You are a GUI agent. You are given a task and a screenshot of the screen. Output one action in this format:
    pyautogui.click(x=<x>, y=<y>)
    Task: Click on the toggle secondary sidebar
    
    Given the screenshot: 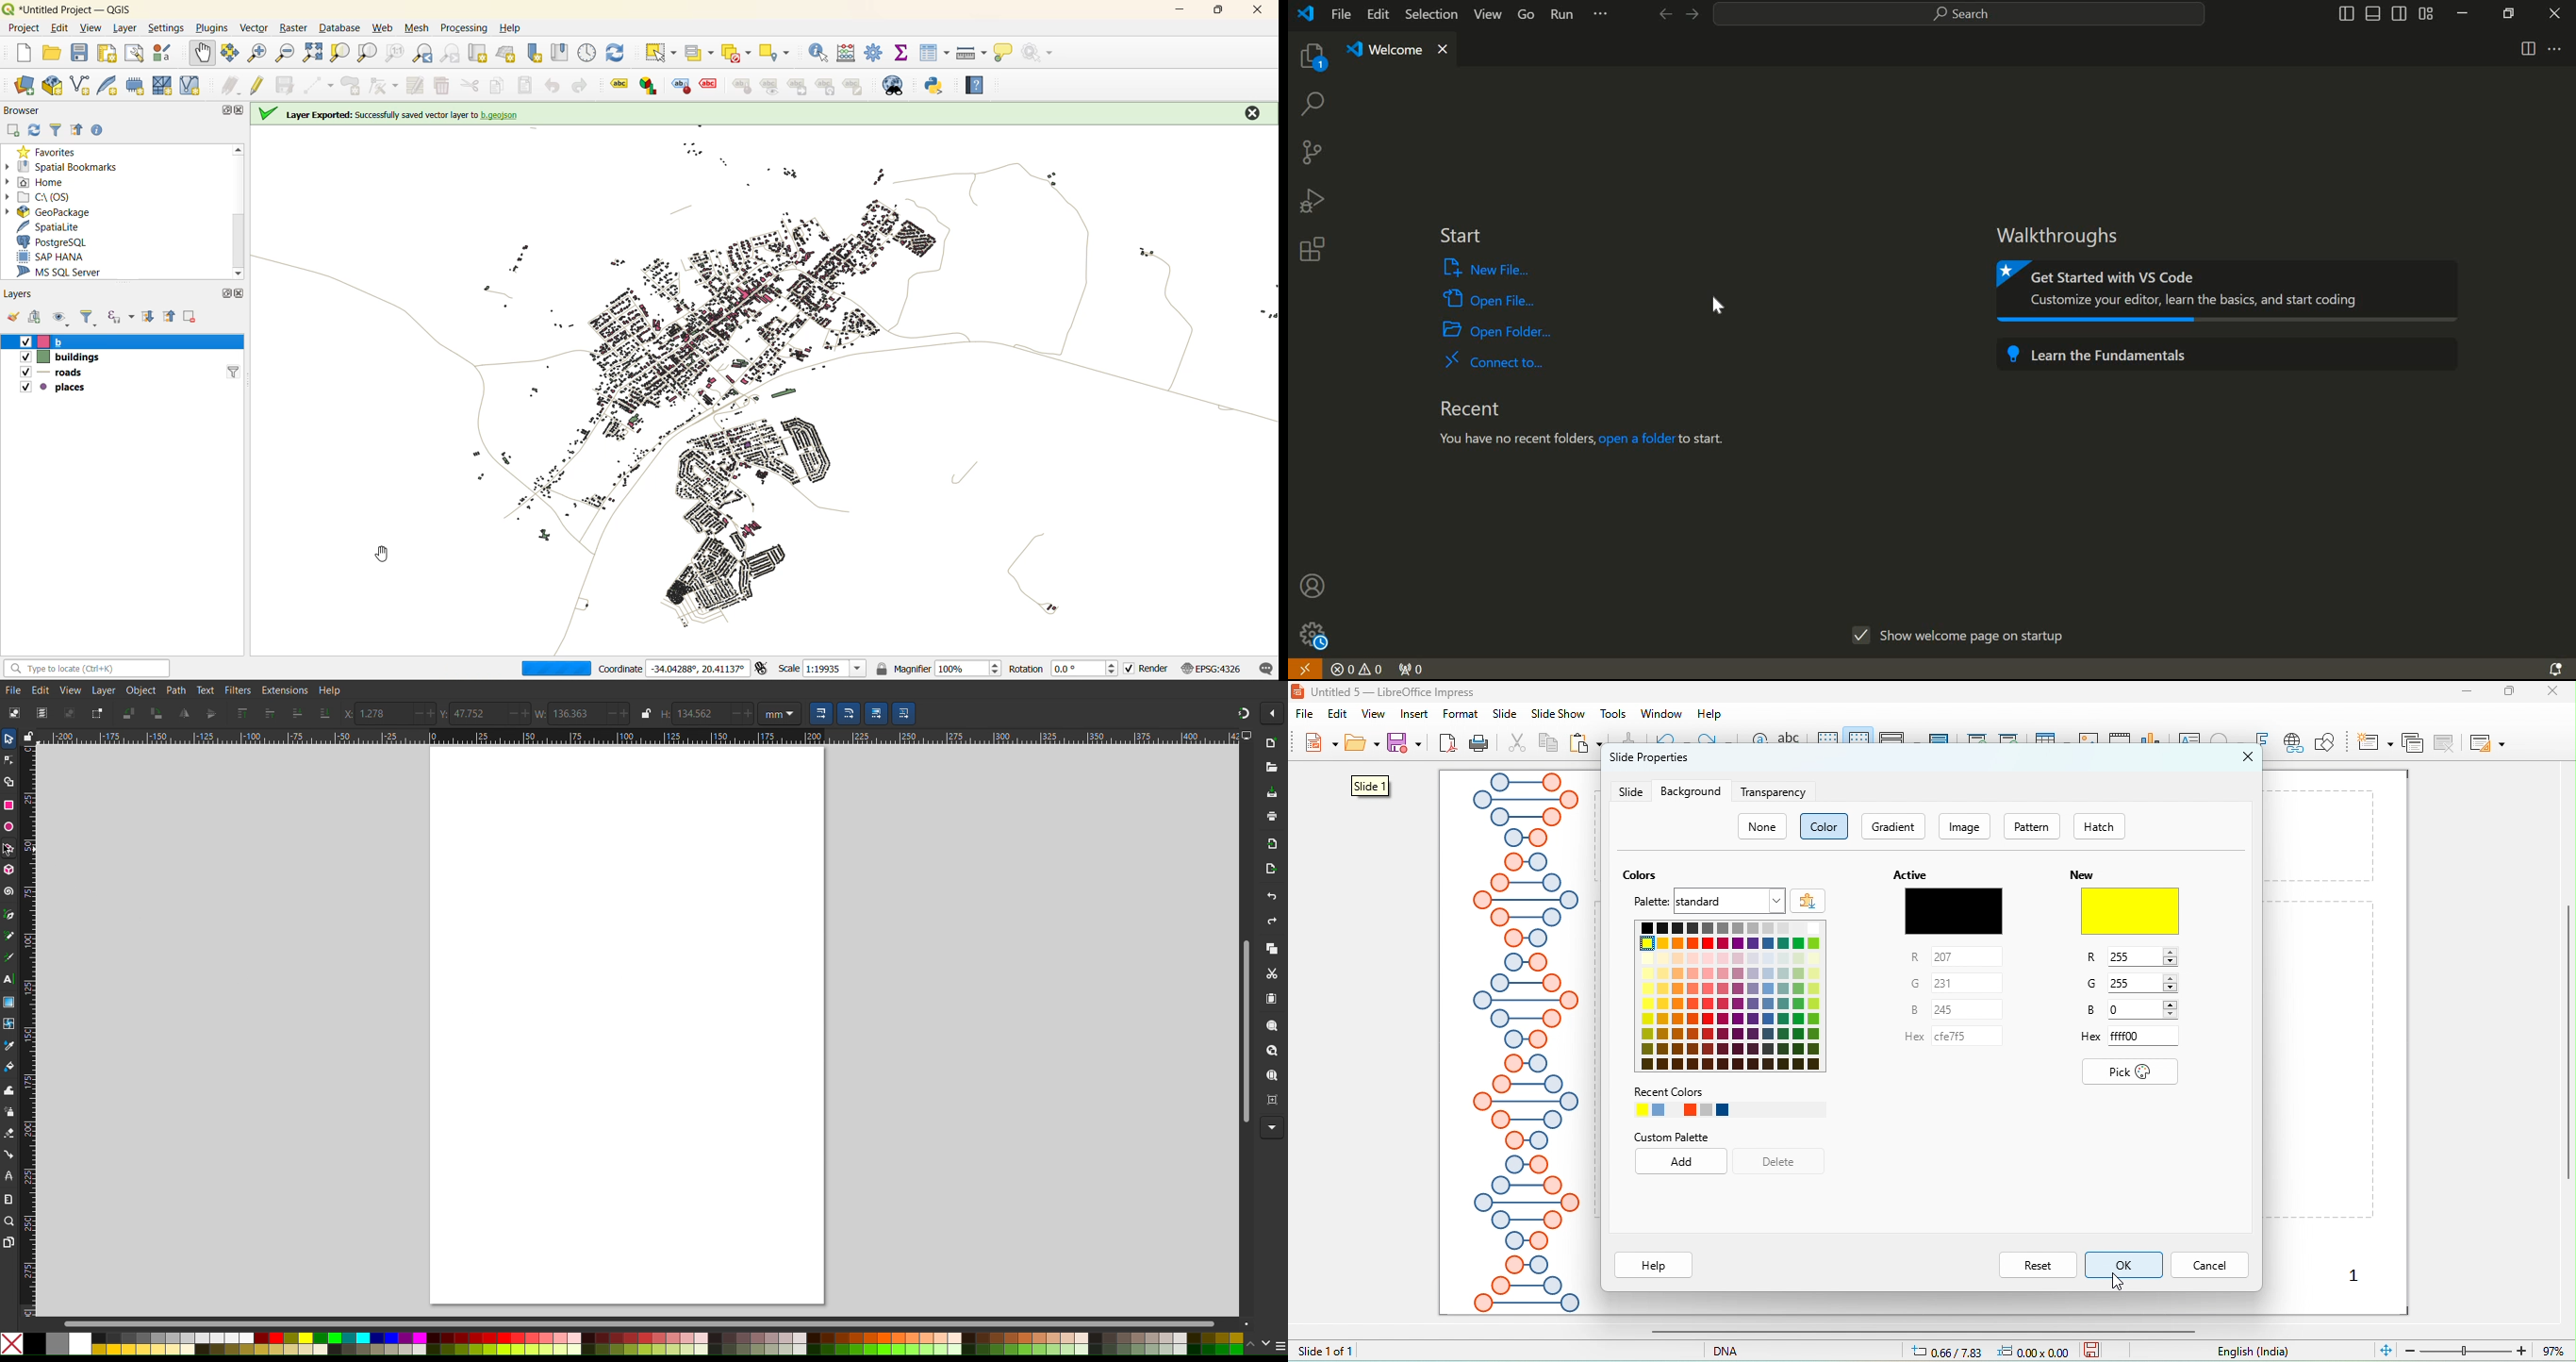 What is the action you would take?
    pyautogui.click(x=2399, y=12)
    